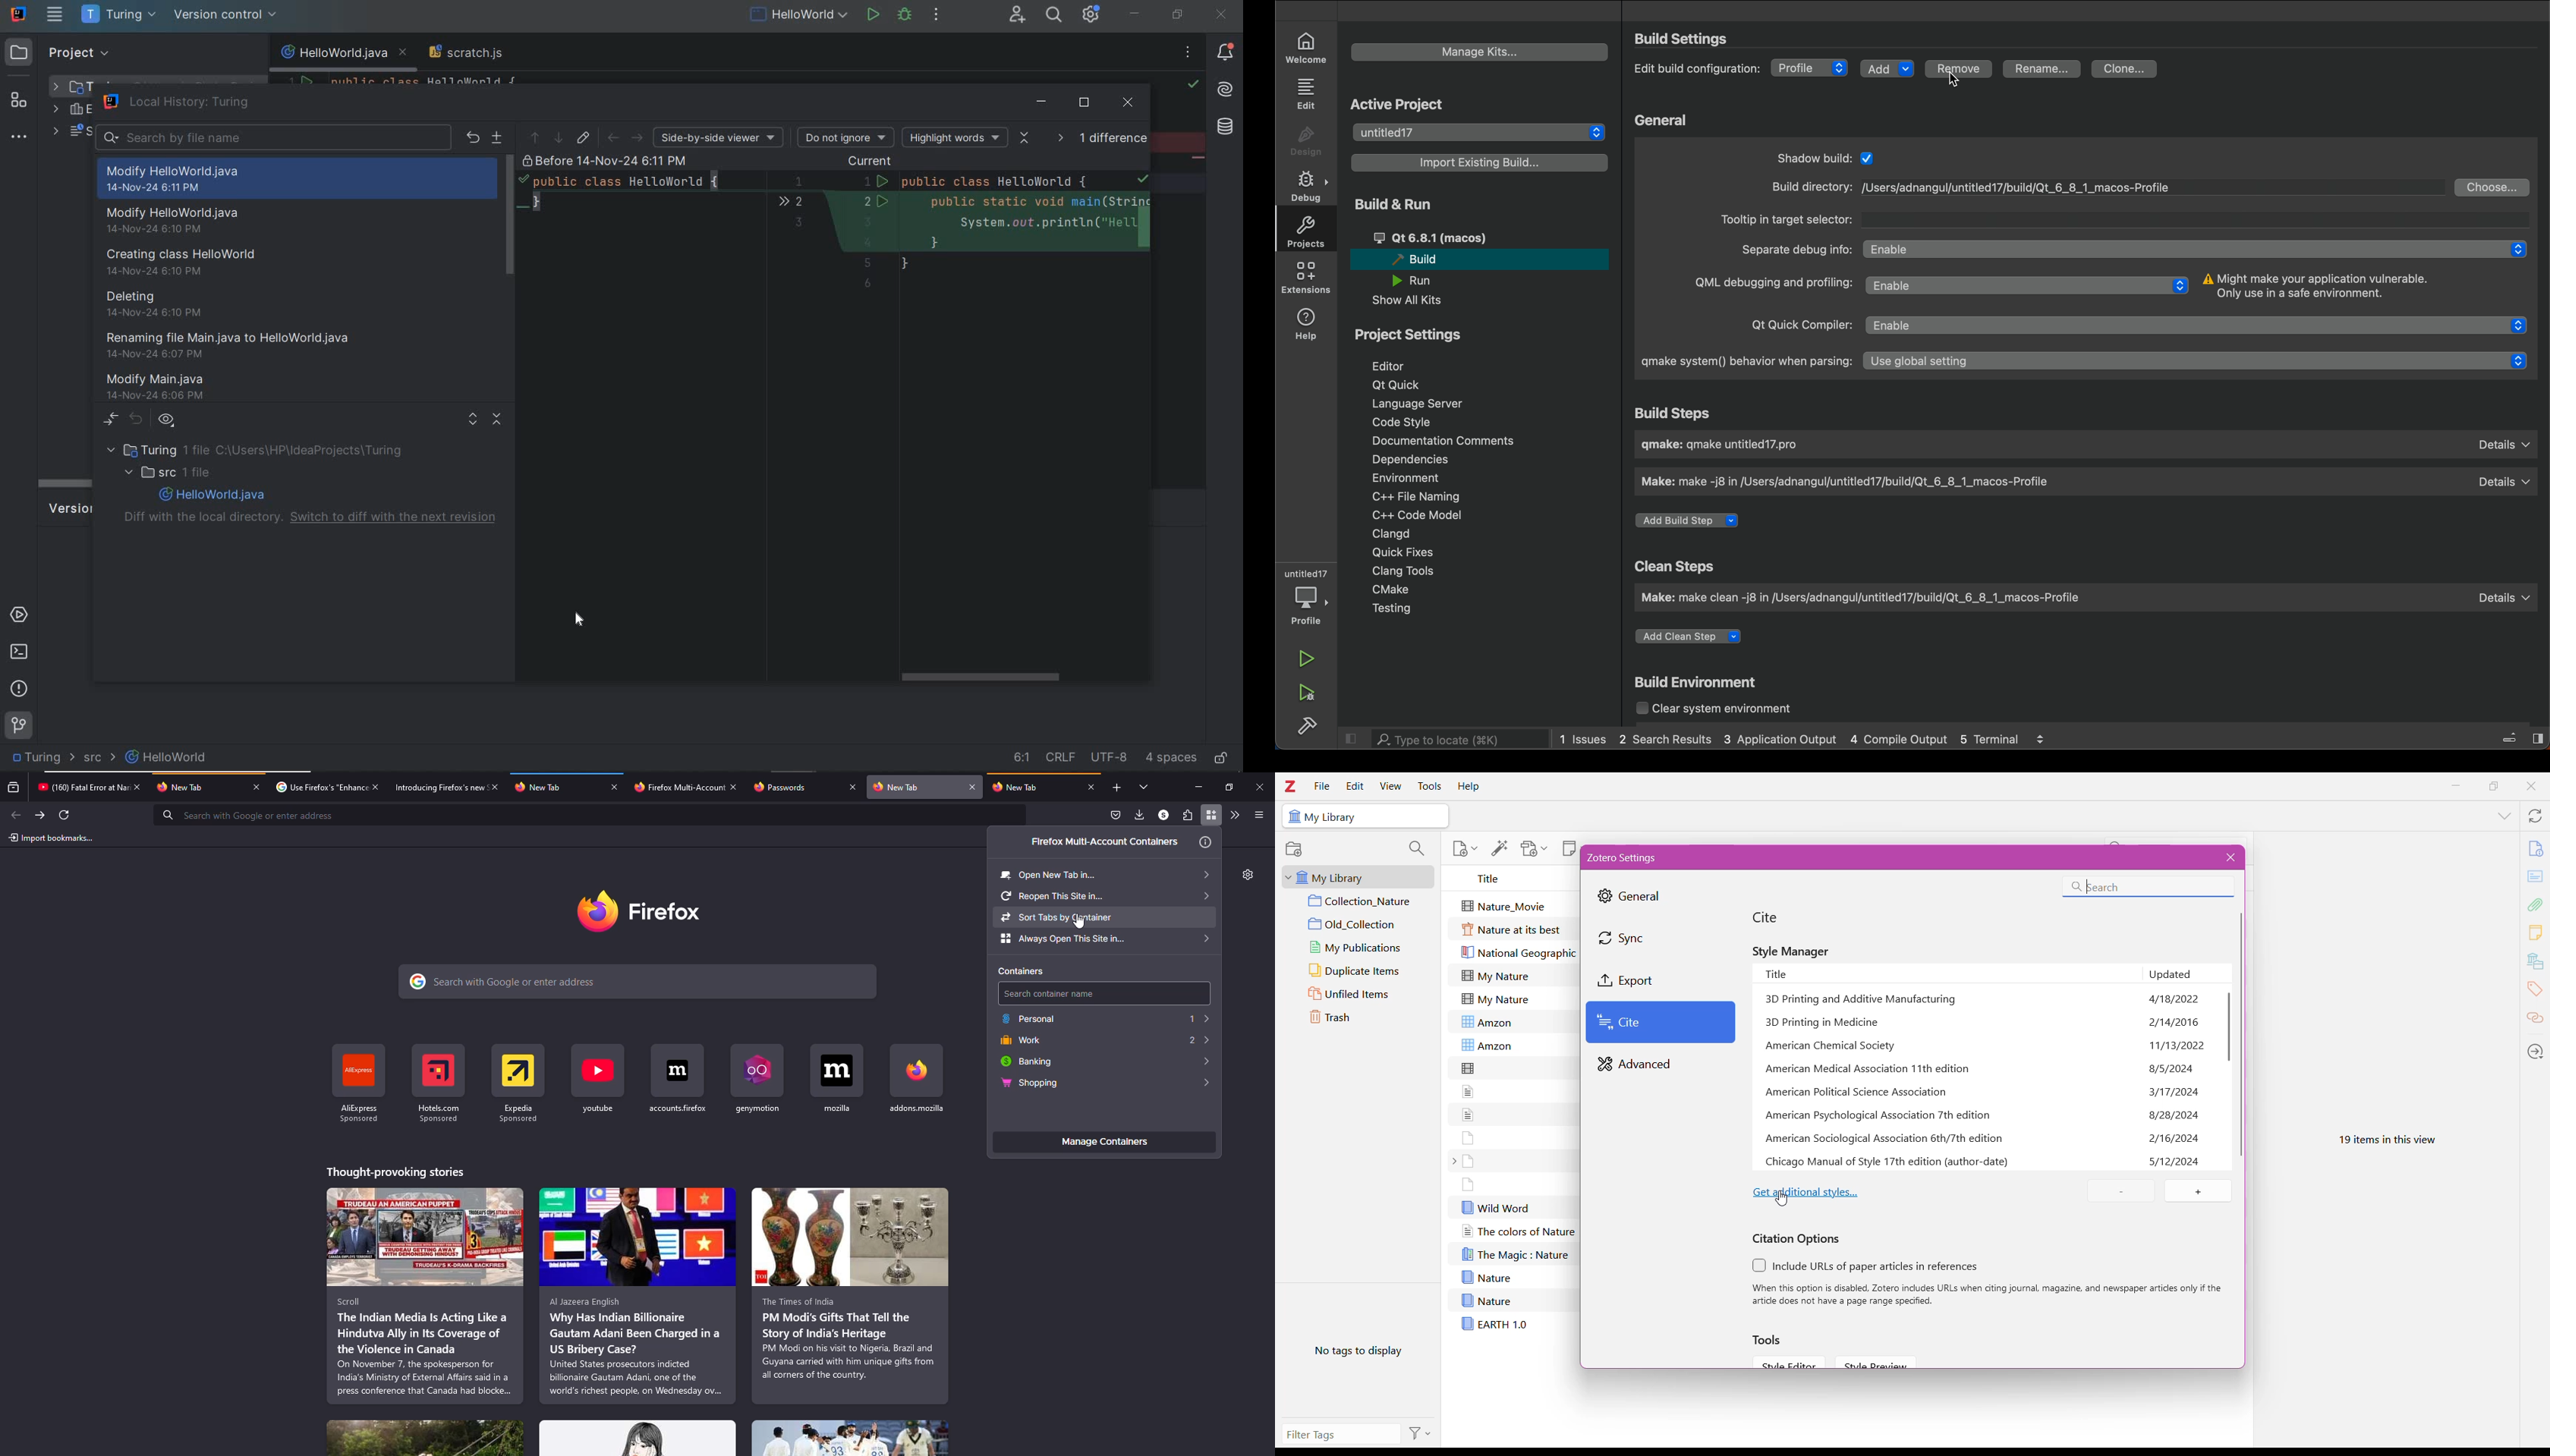 Image resolution: width=2576 pixels, height=1456 pixels. Describe the element at coordinates (2535, 1051) in the screenshot. I see `Locate` at that location.